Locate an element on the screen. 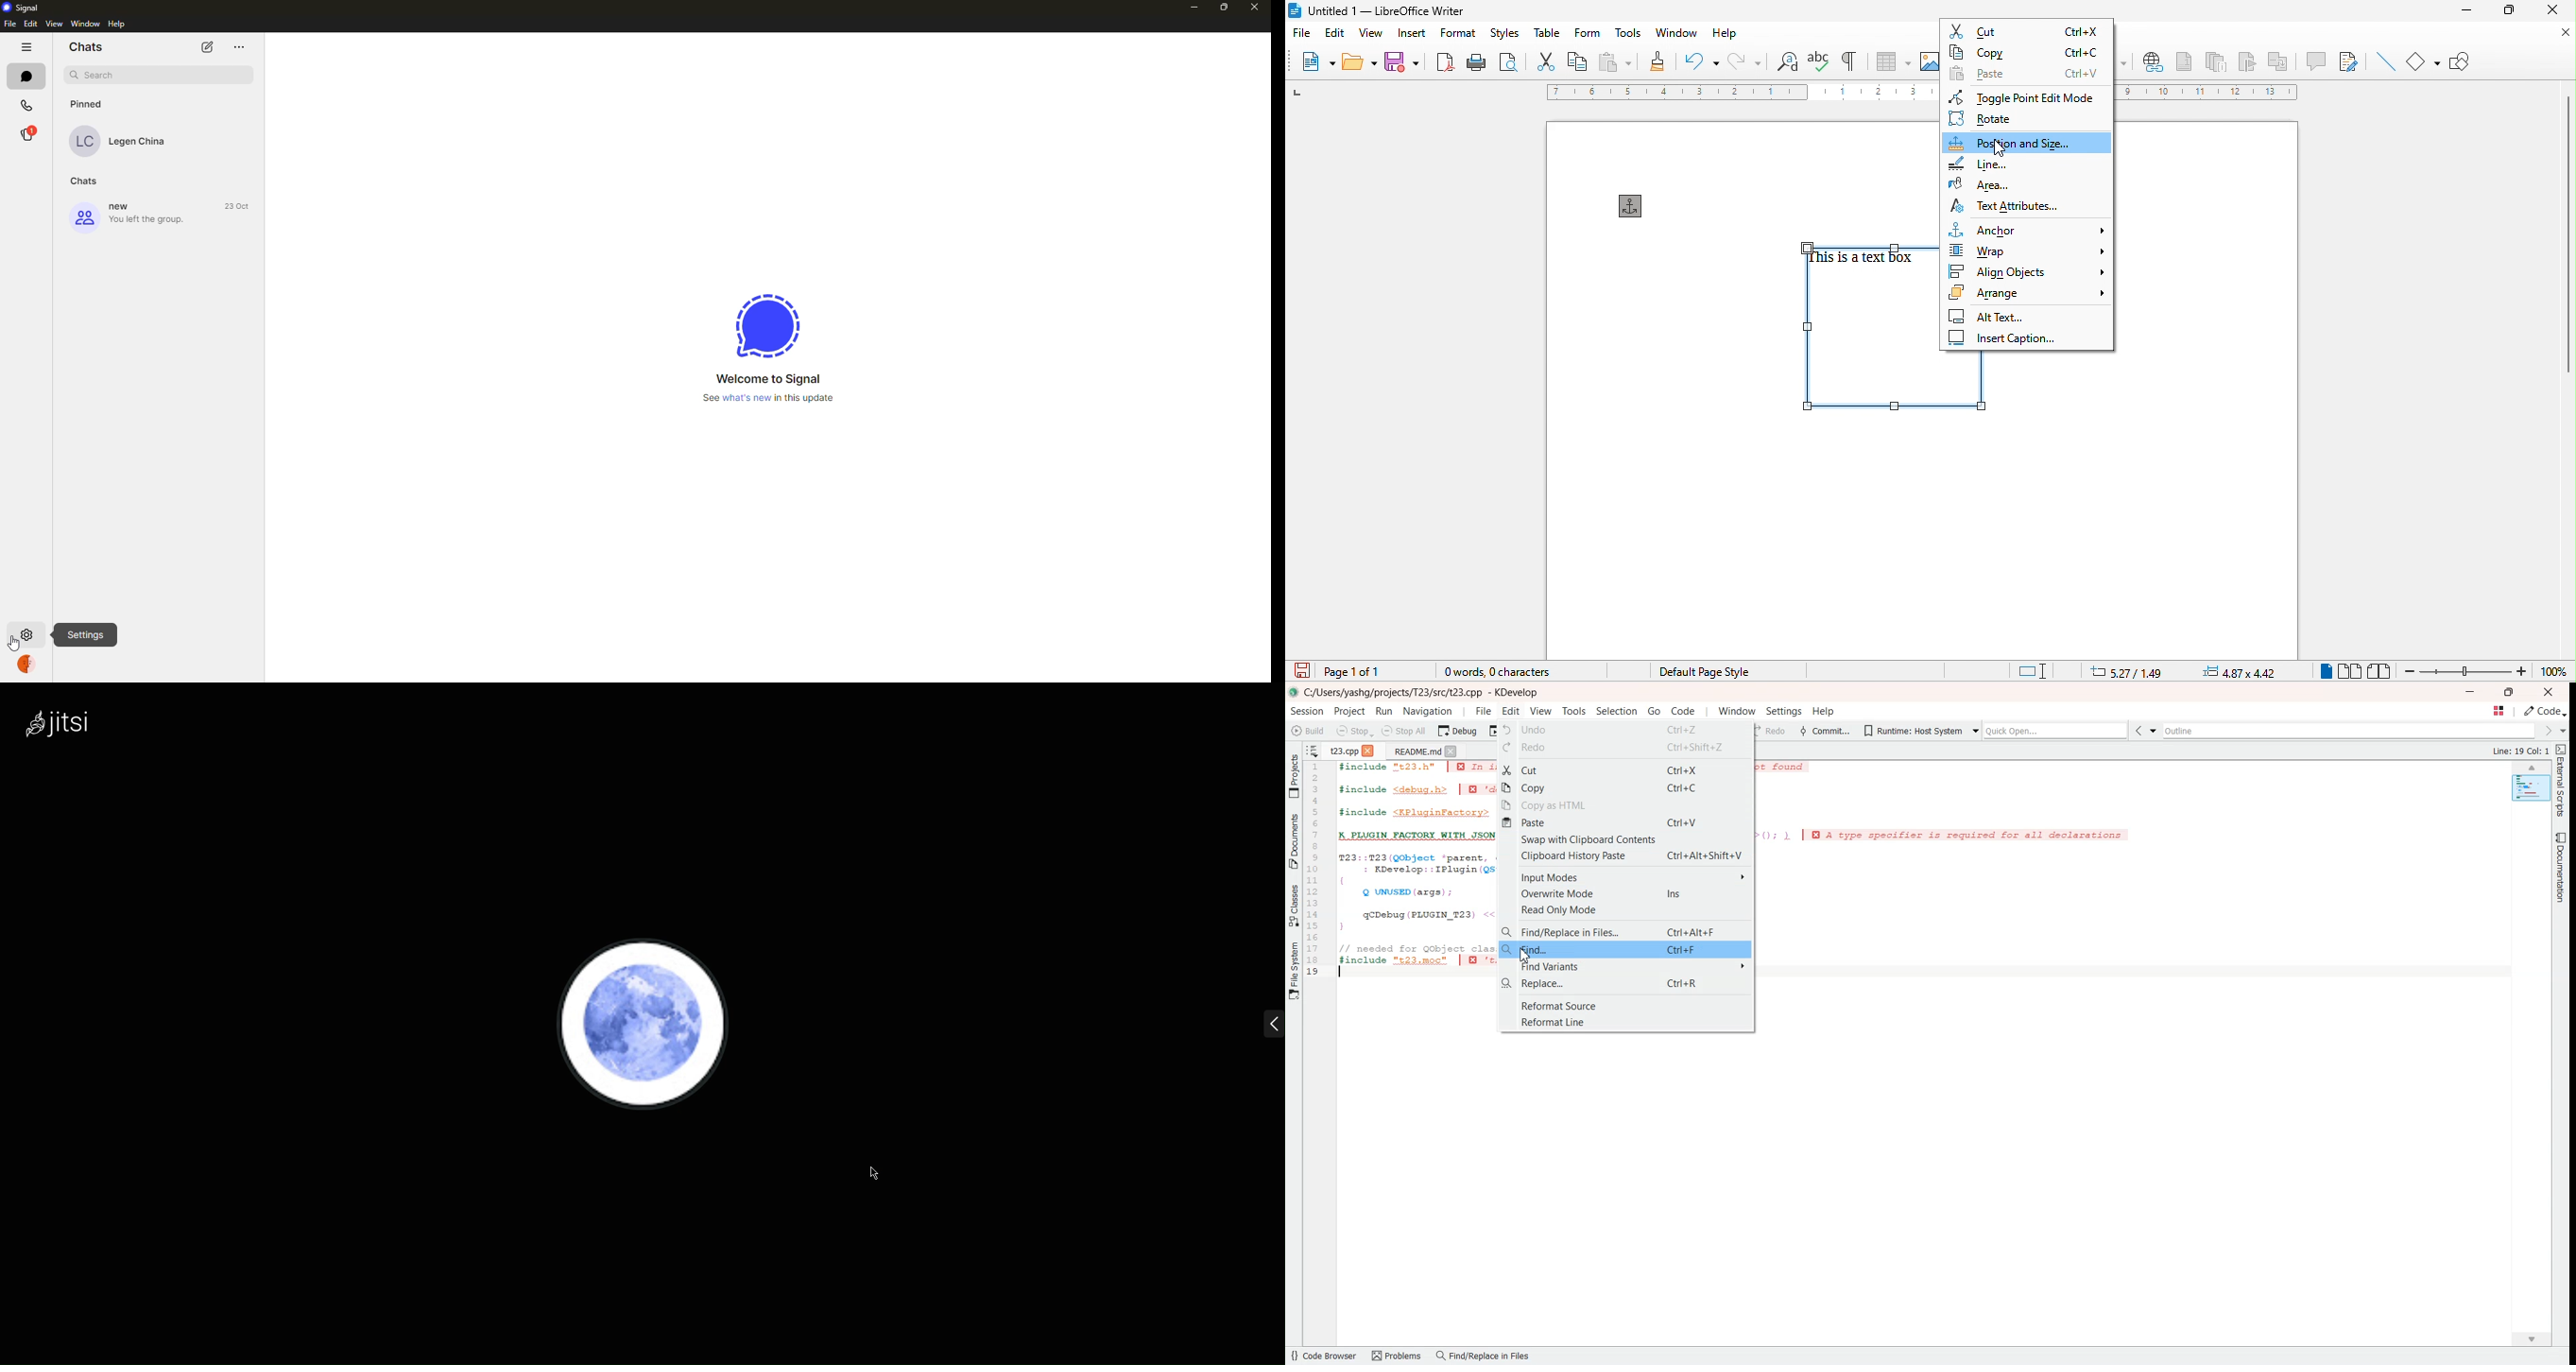 Image resolution: width=2576 pixels, height=1372 pixels. help is located at coordinates (1823, 713).